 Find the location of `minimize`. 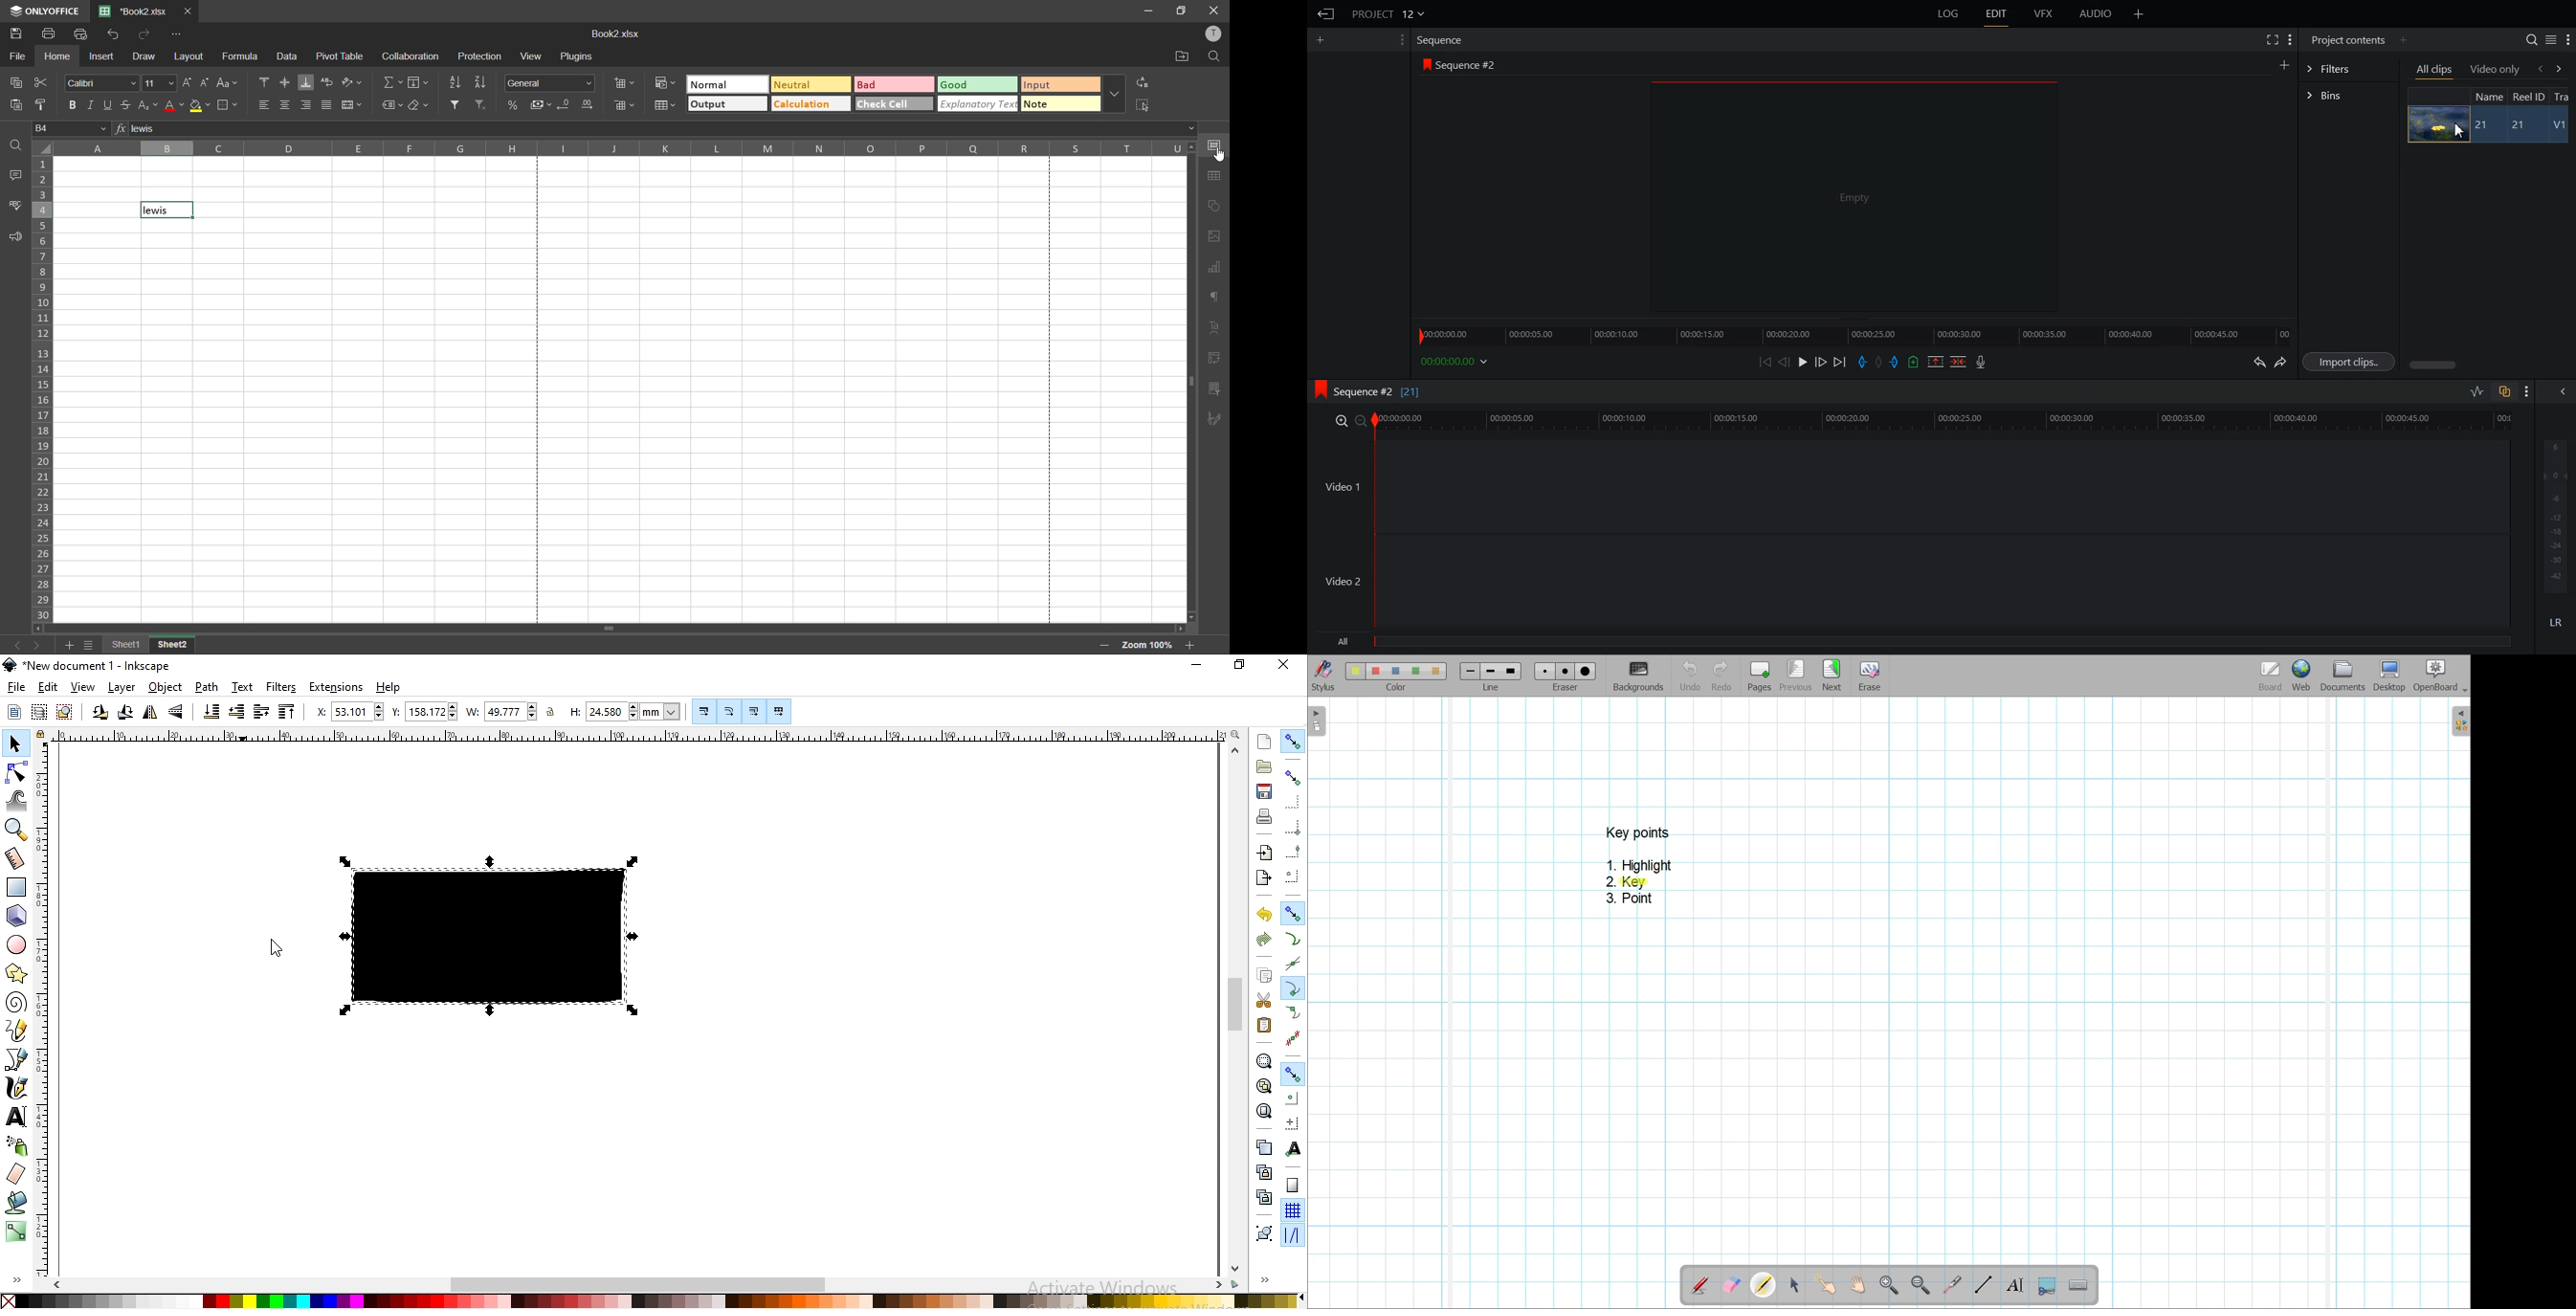

minimize is located at coordinates (1149, 11).